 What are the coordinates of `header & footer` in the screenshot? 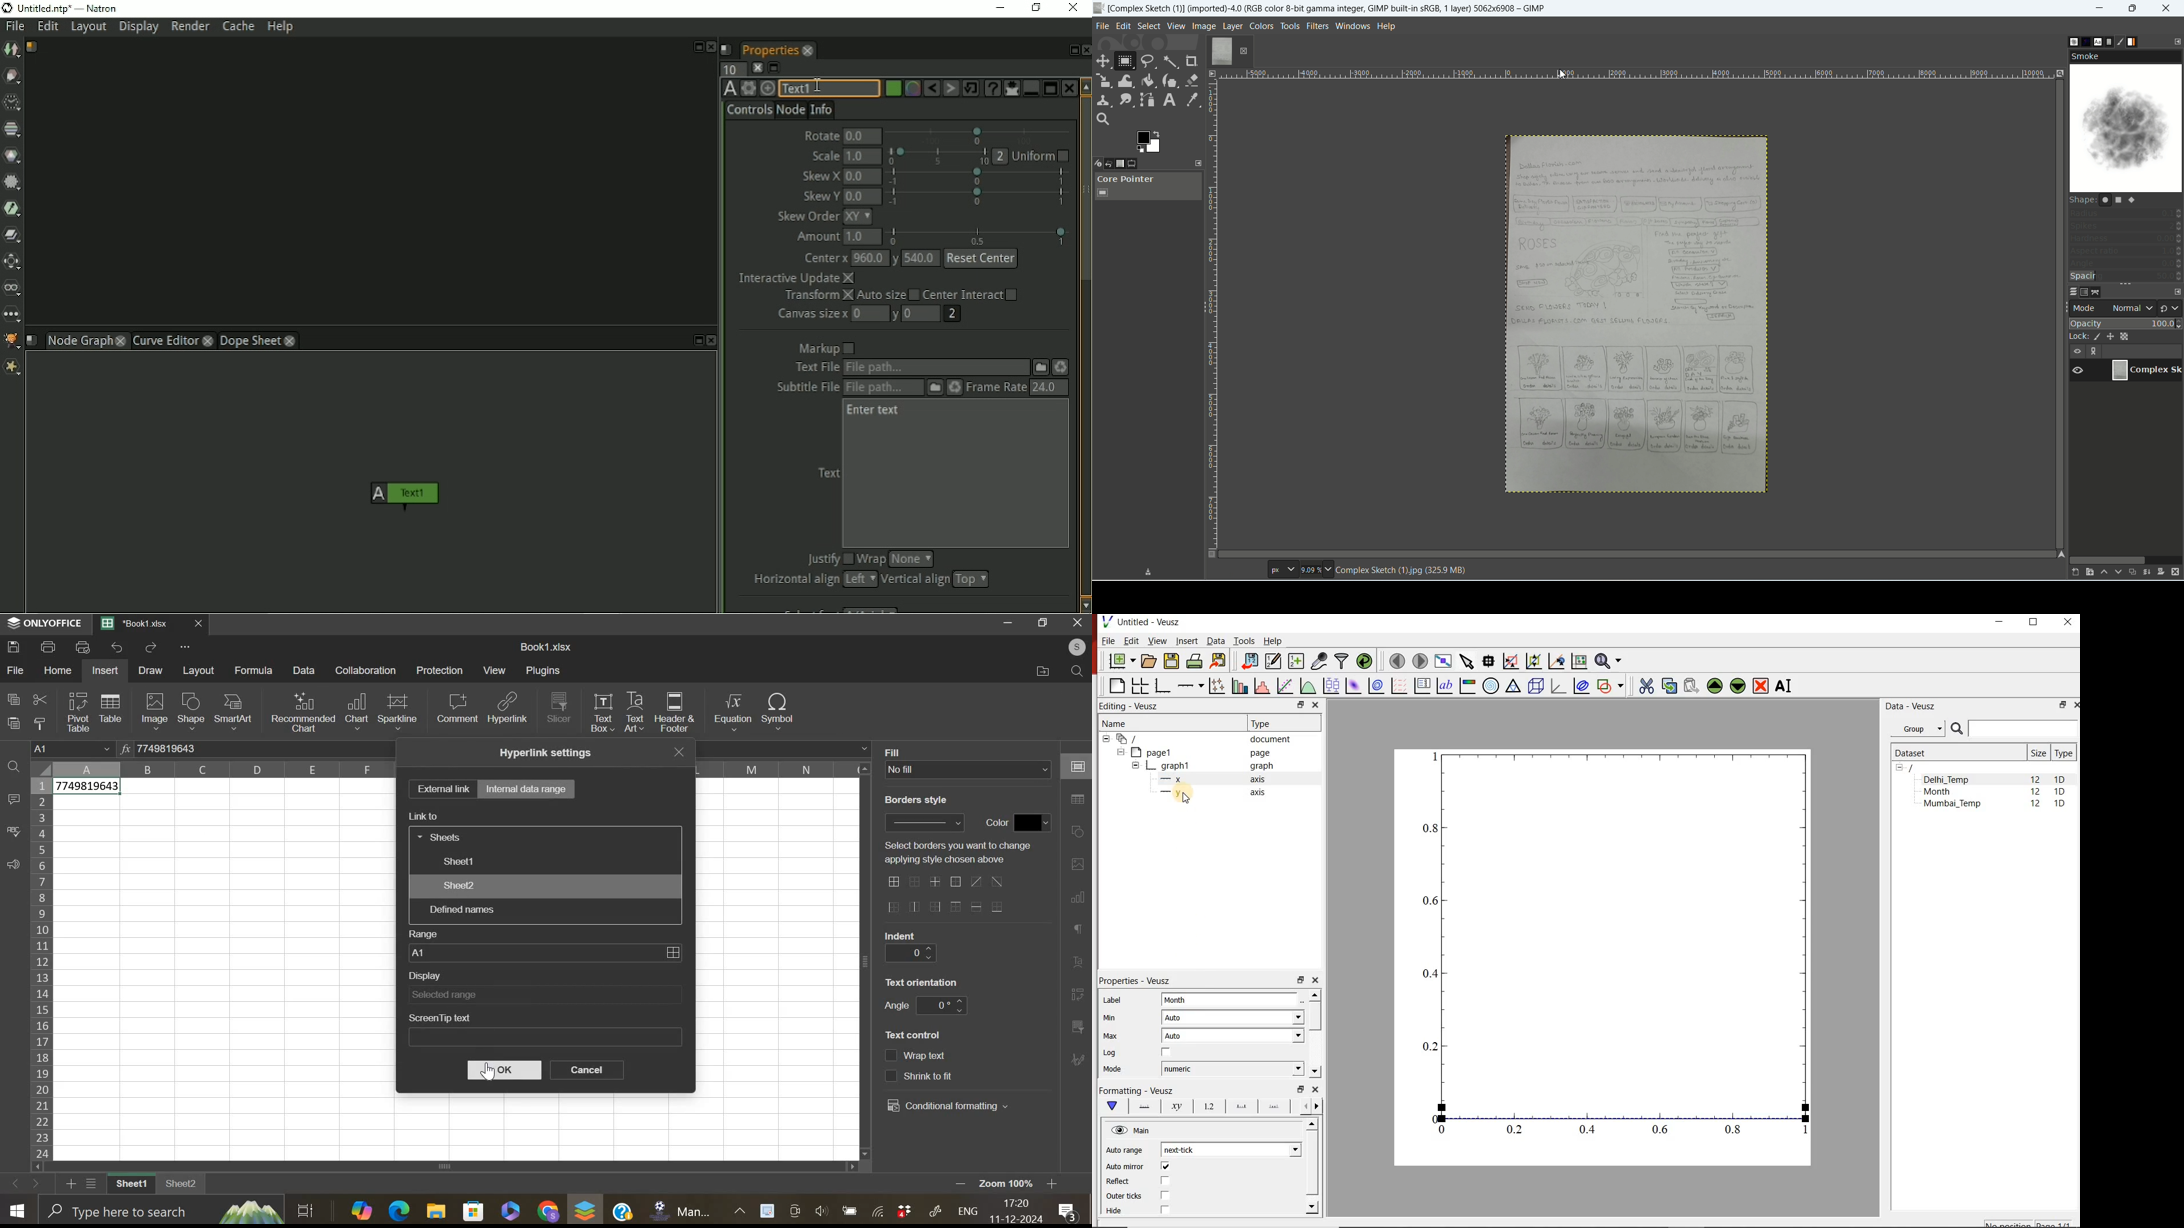 It's located at (675, 712).